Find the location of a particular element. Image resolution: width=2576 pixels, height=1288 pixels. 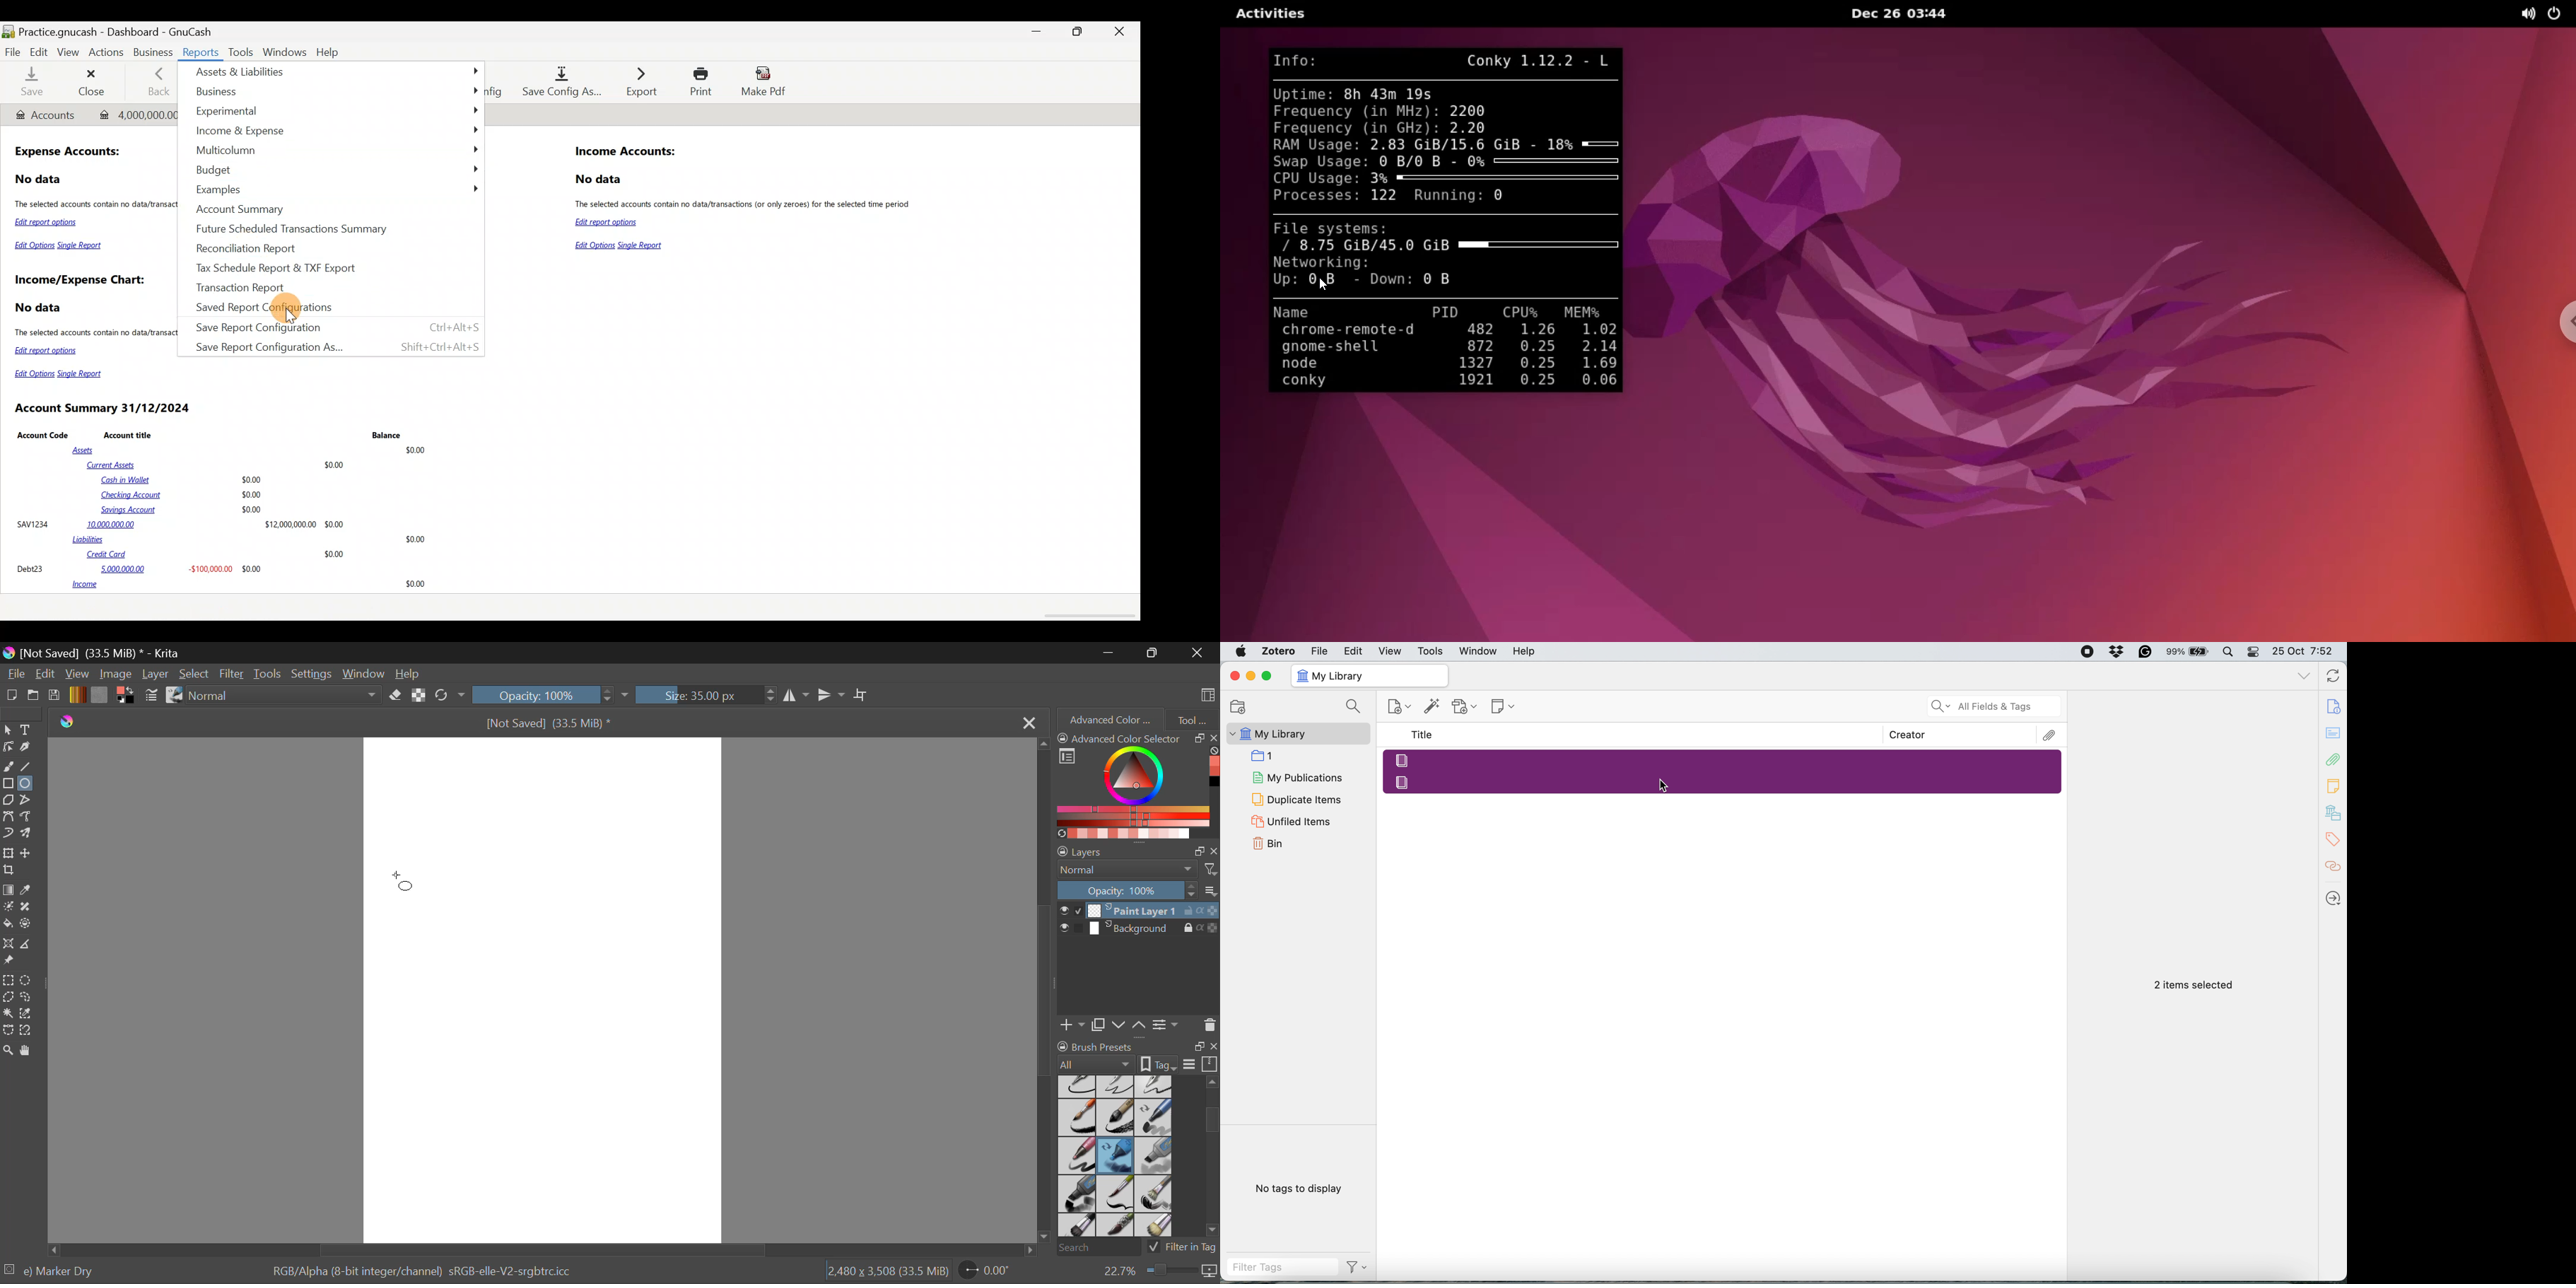

Debt23 5,000,000.00 -$100,000.00 $0.00 is located at coordinates (140, 568).